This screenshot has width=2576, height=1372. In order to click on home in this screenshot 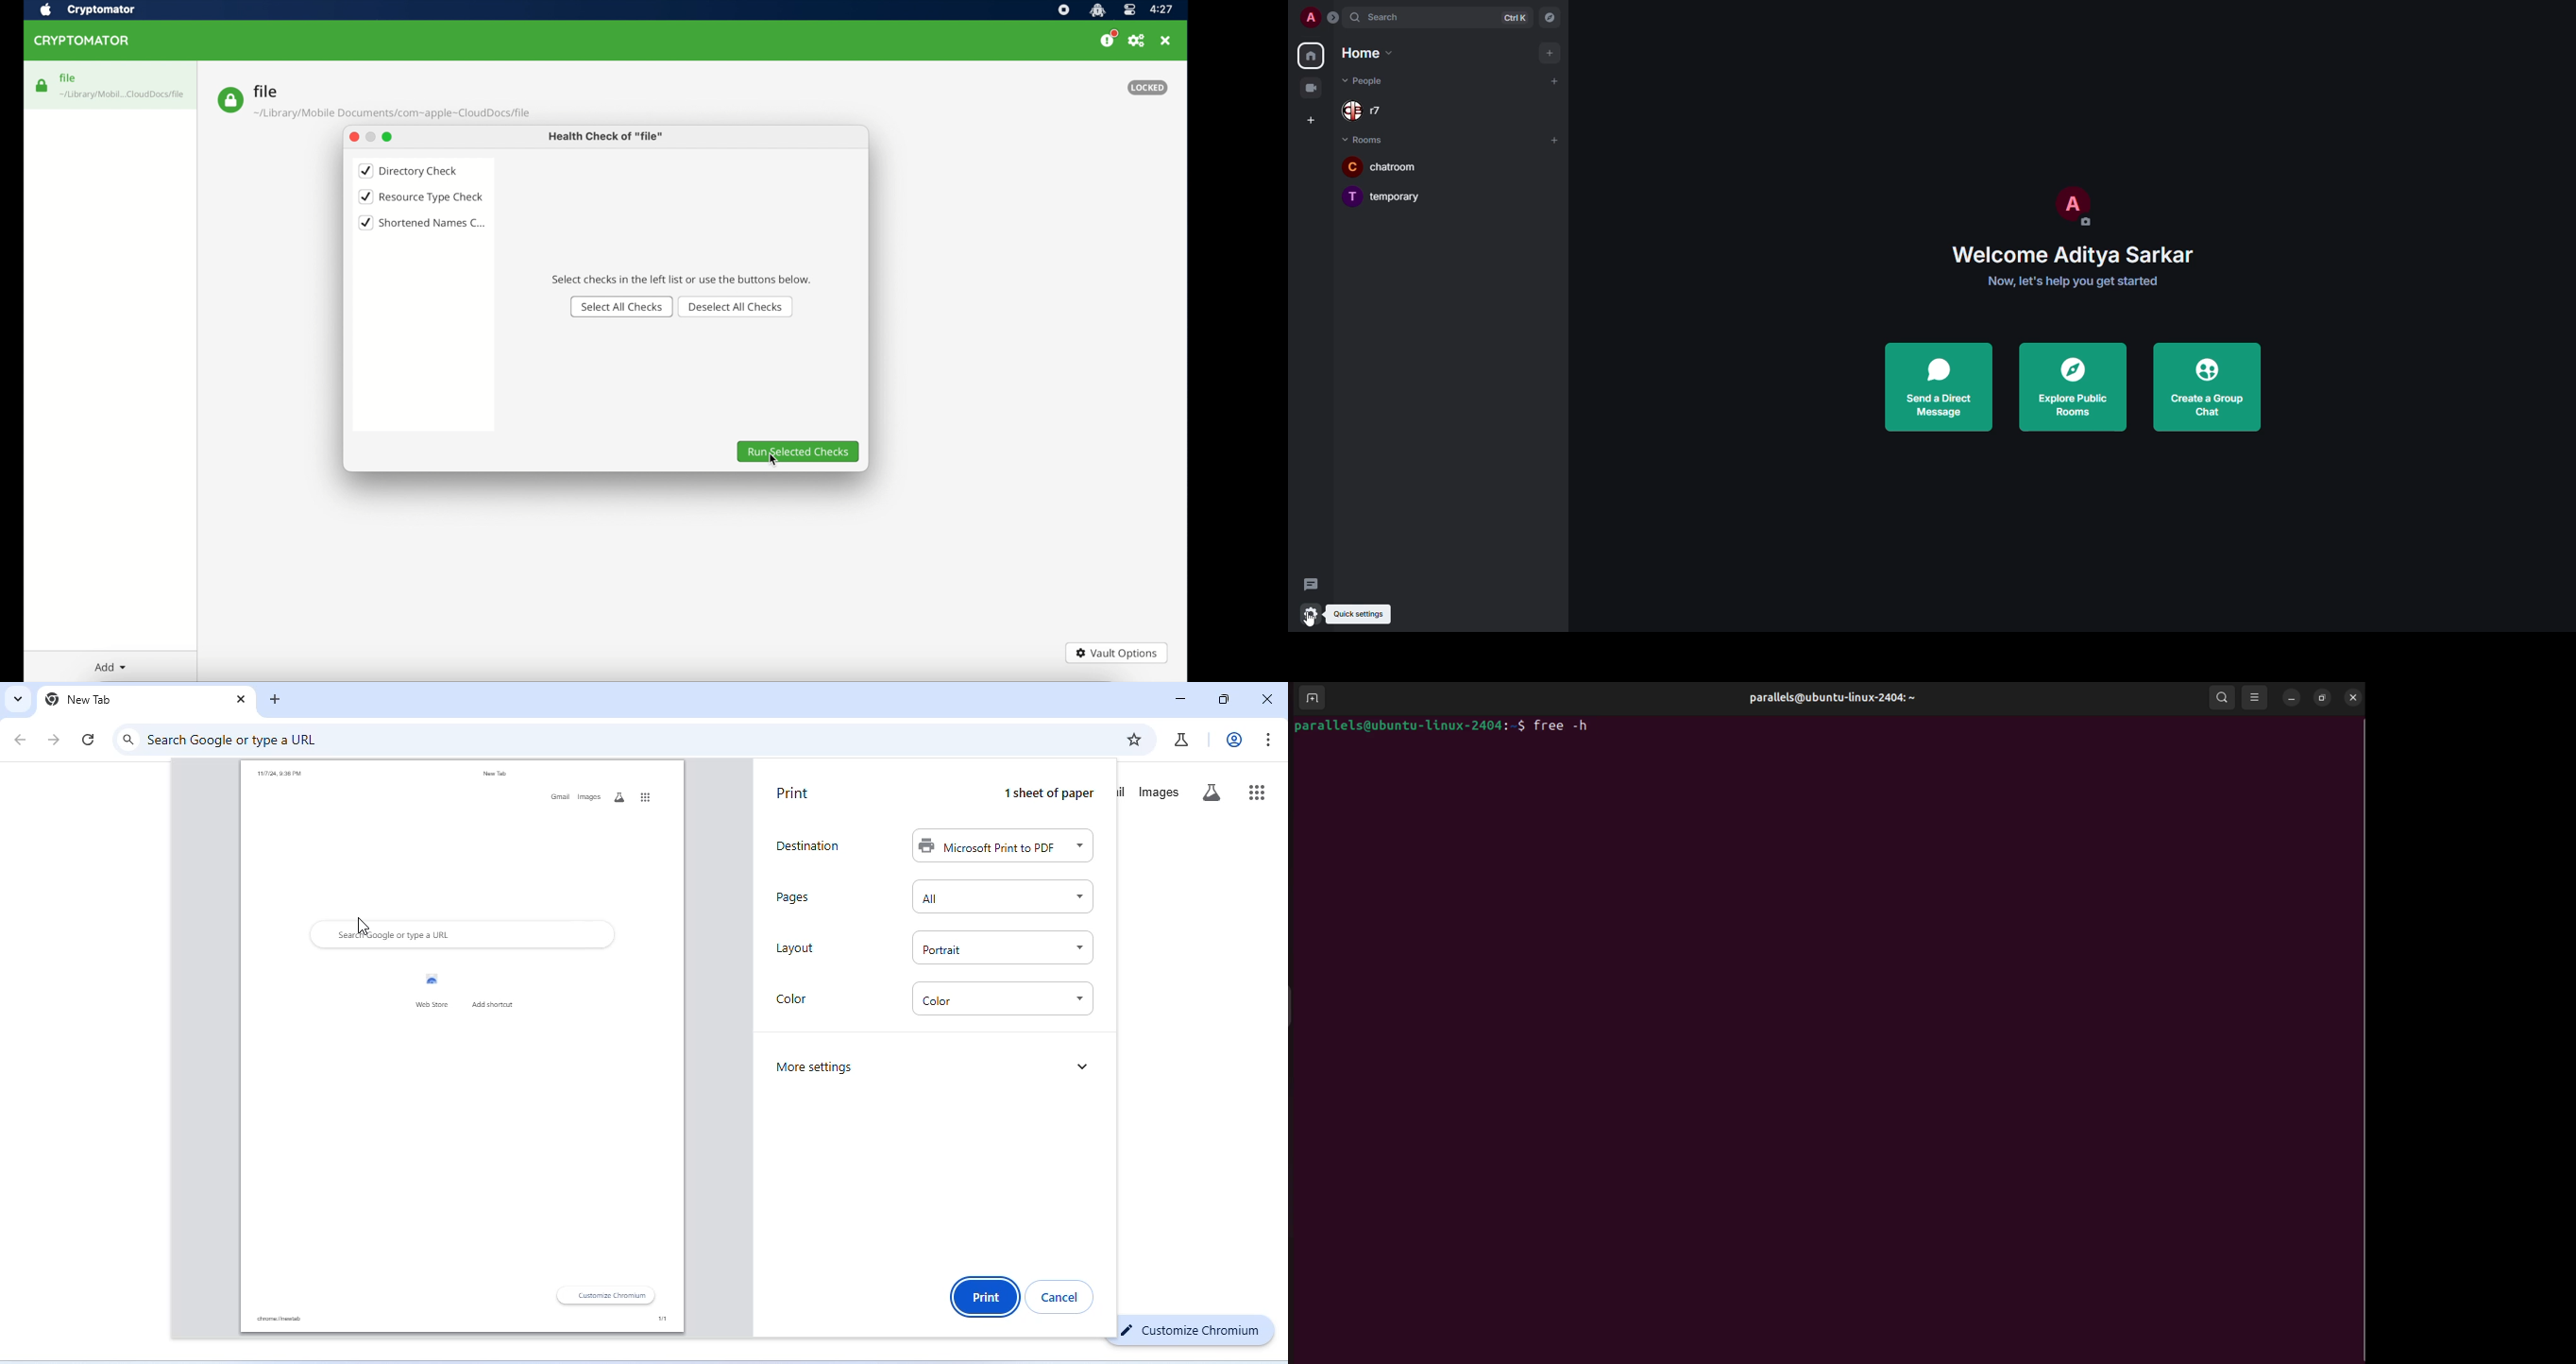, I will do `click(1368, 52)`.